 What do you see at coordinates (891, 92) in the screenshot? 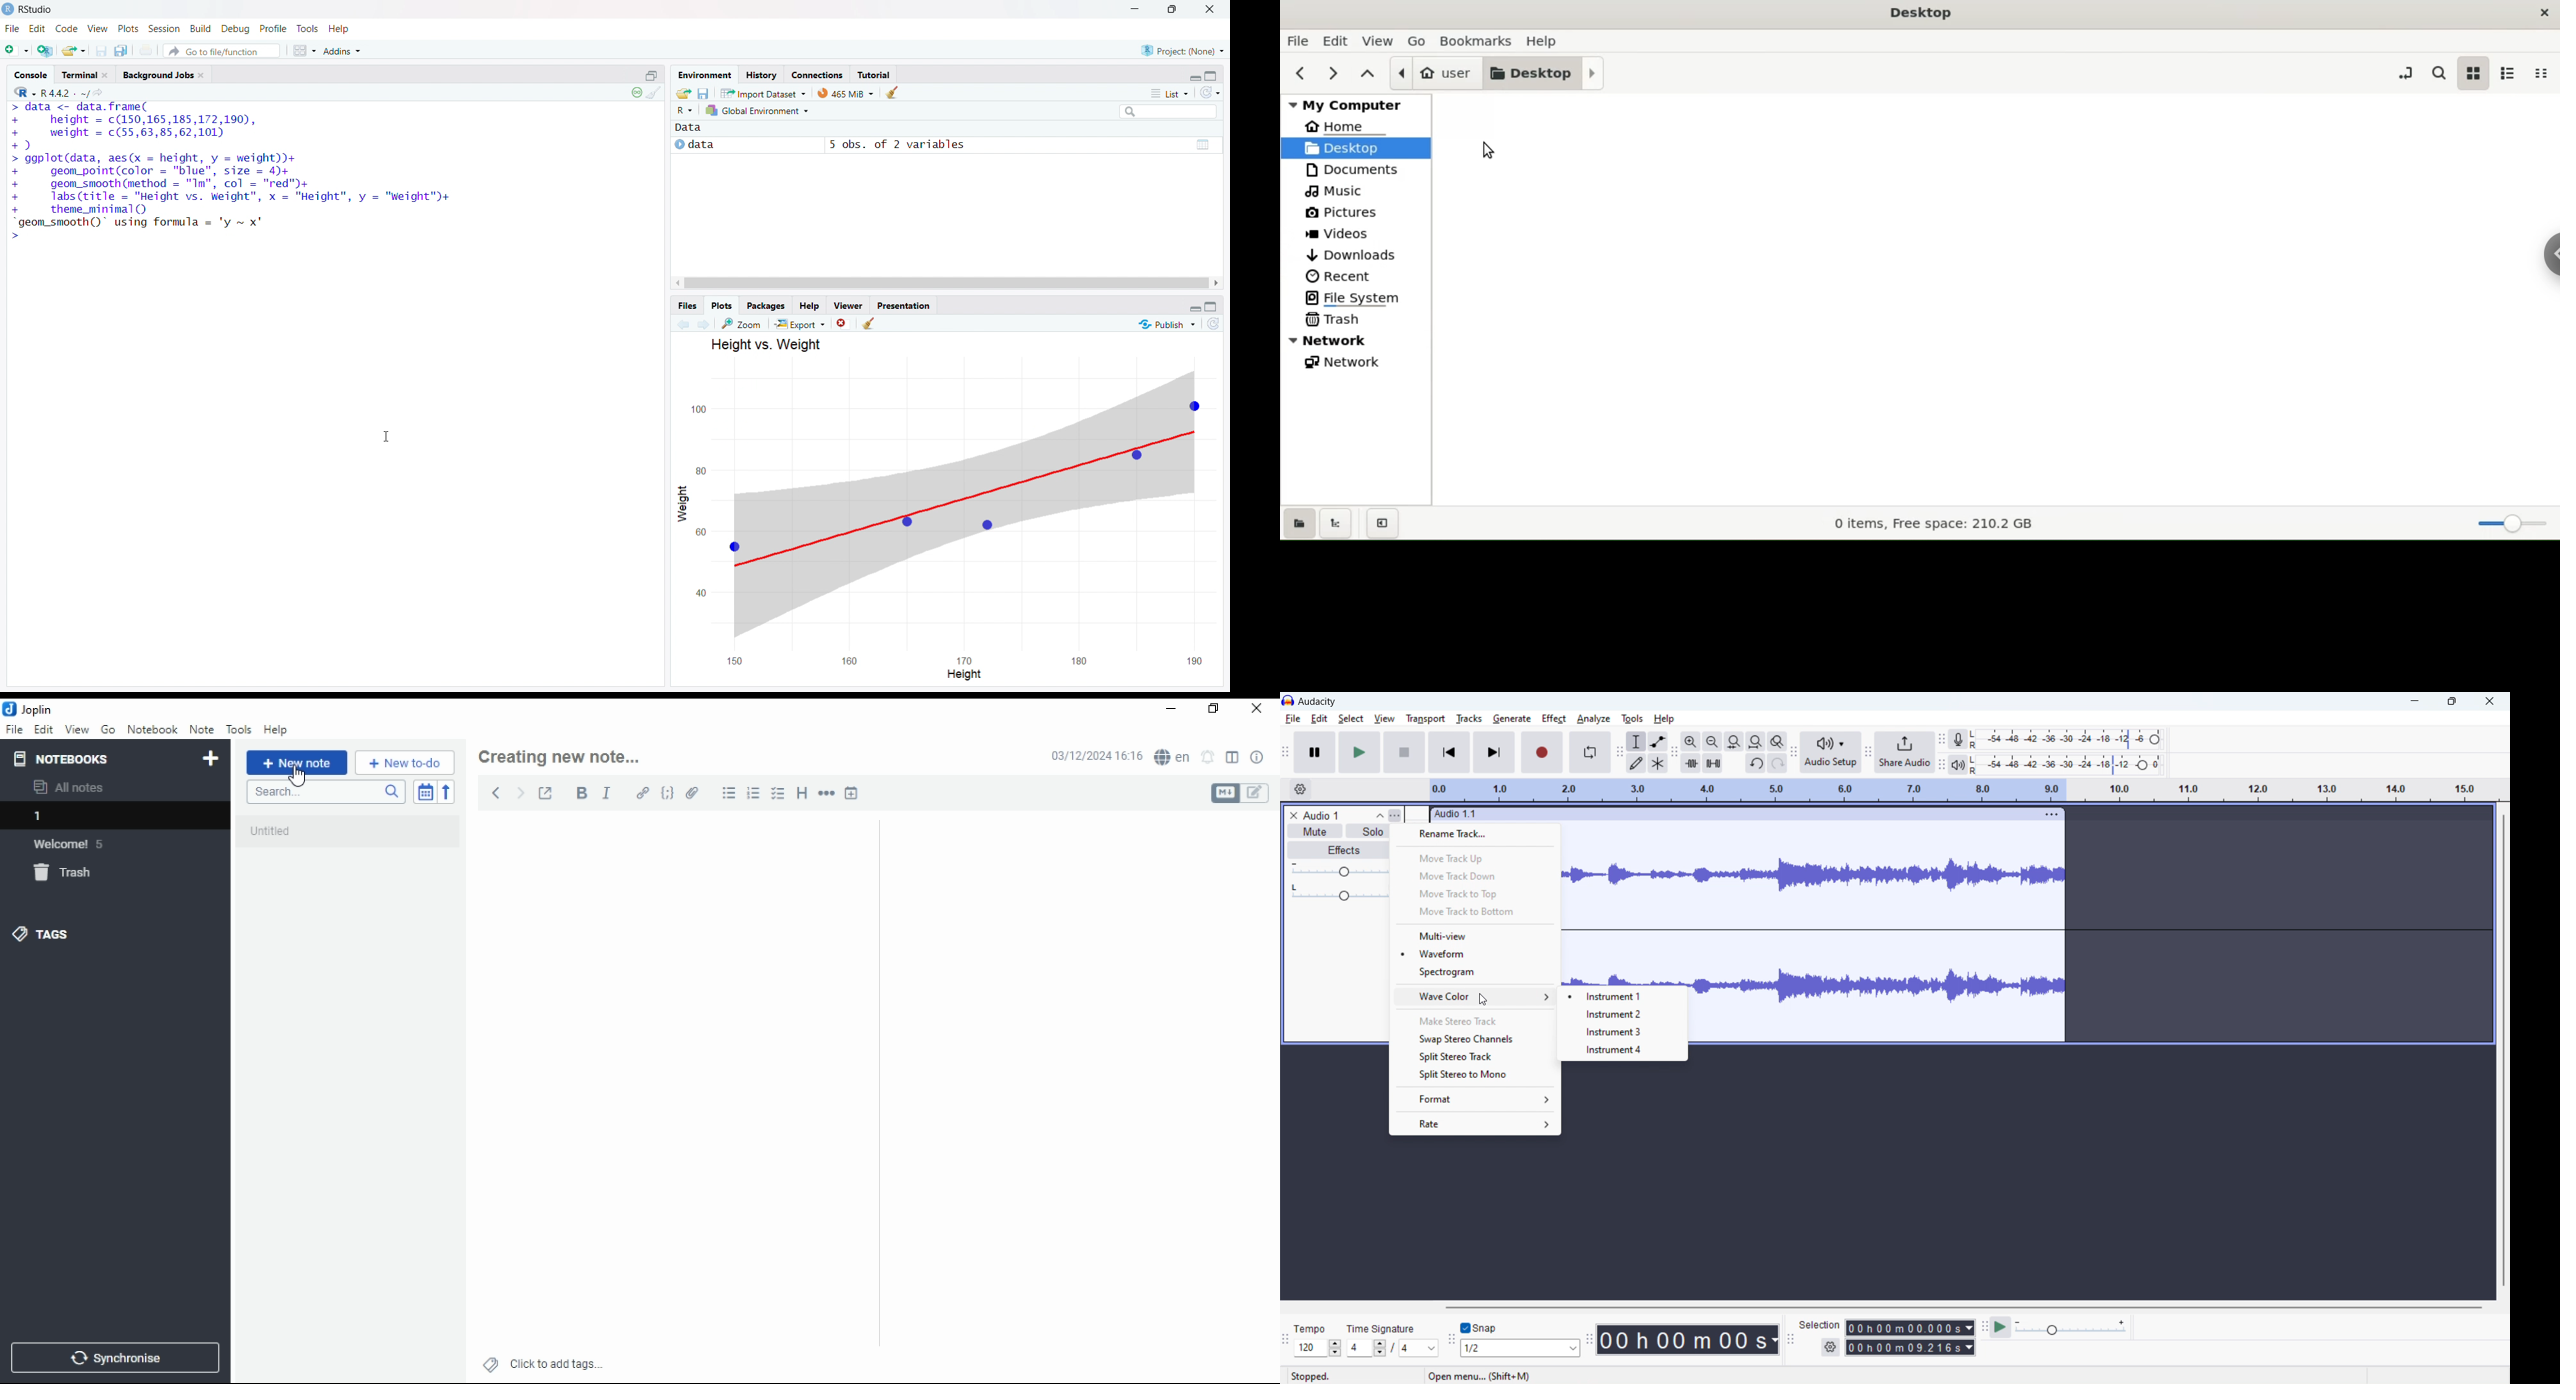
I see `clear objects from the workspace` at bounding box center [891, 92].